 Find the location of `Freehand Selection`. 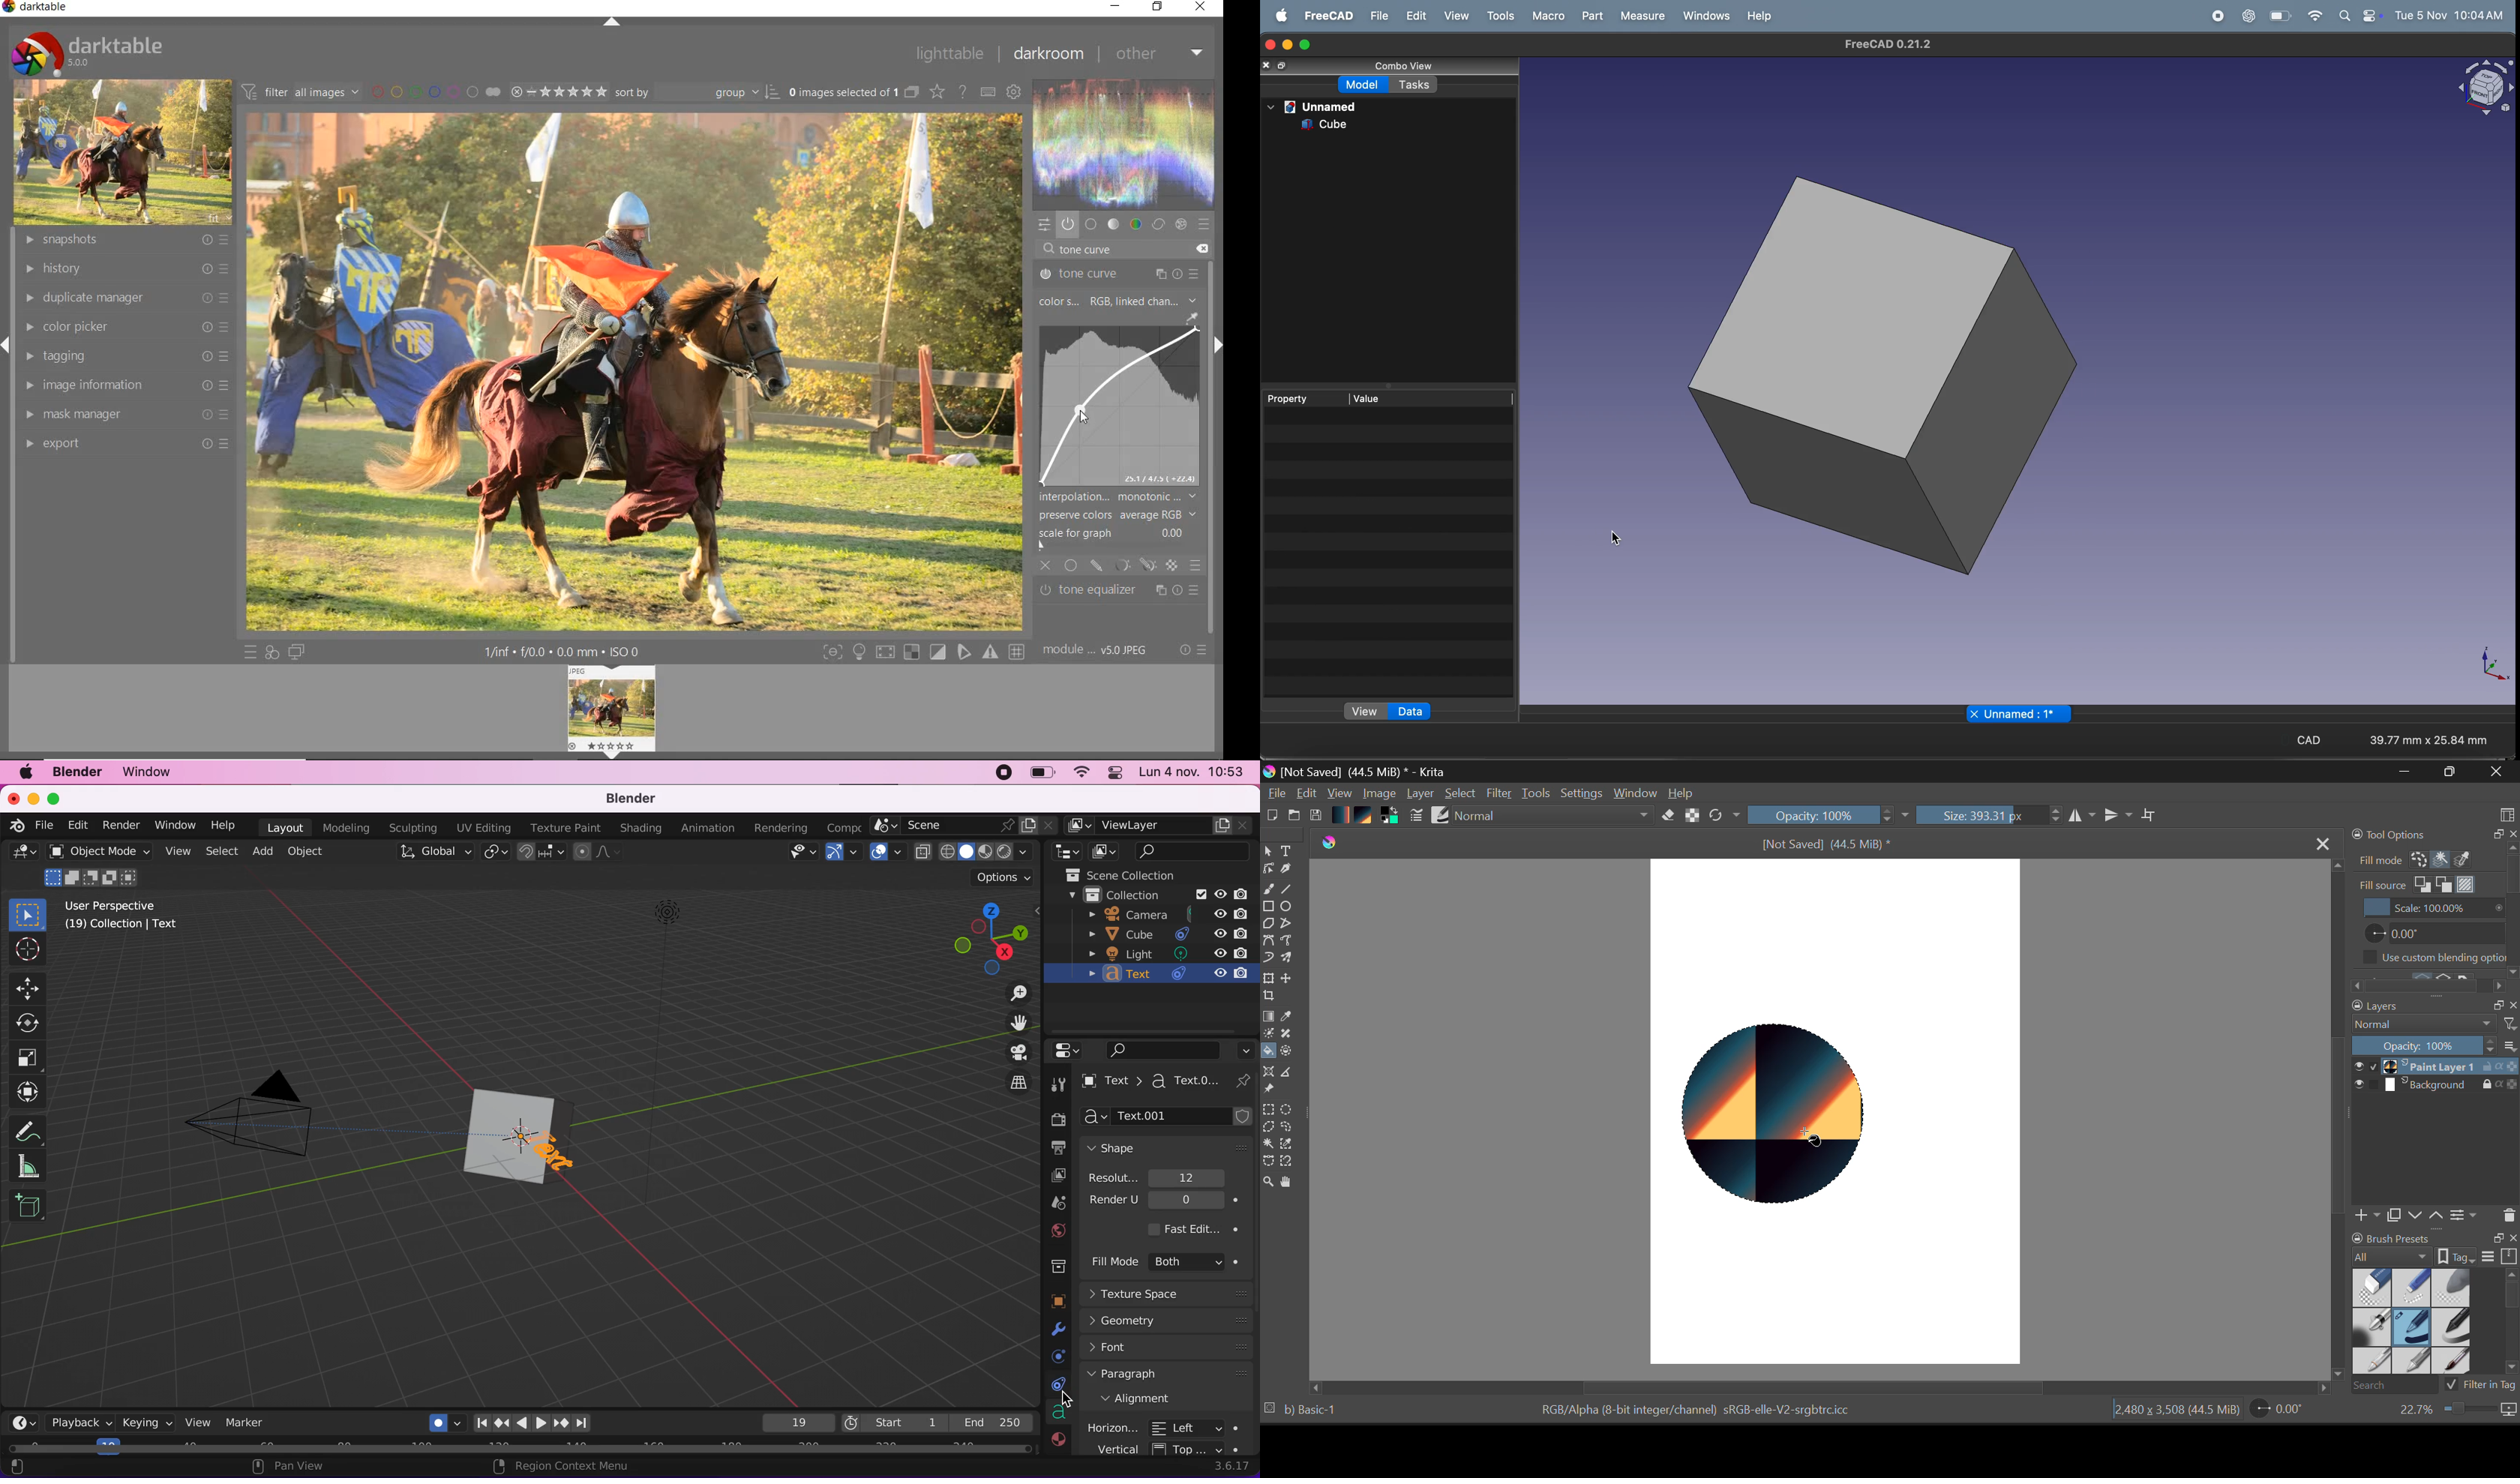

Freehand Selection is located at coordinates (1294, 1128).